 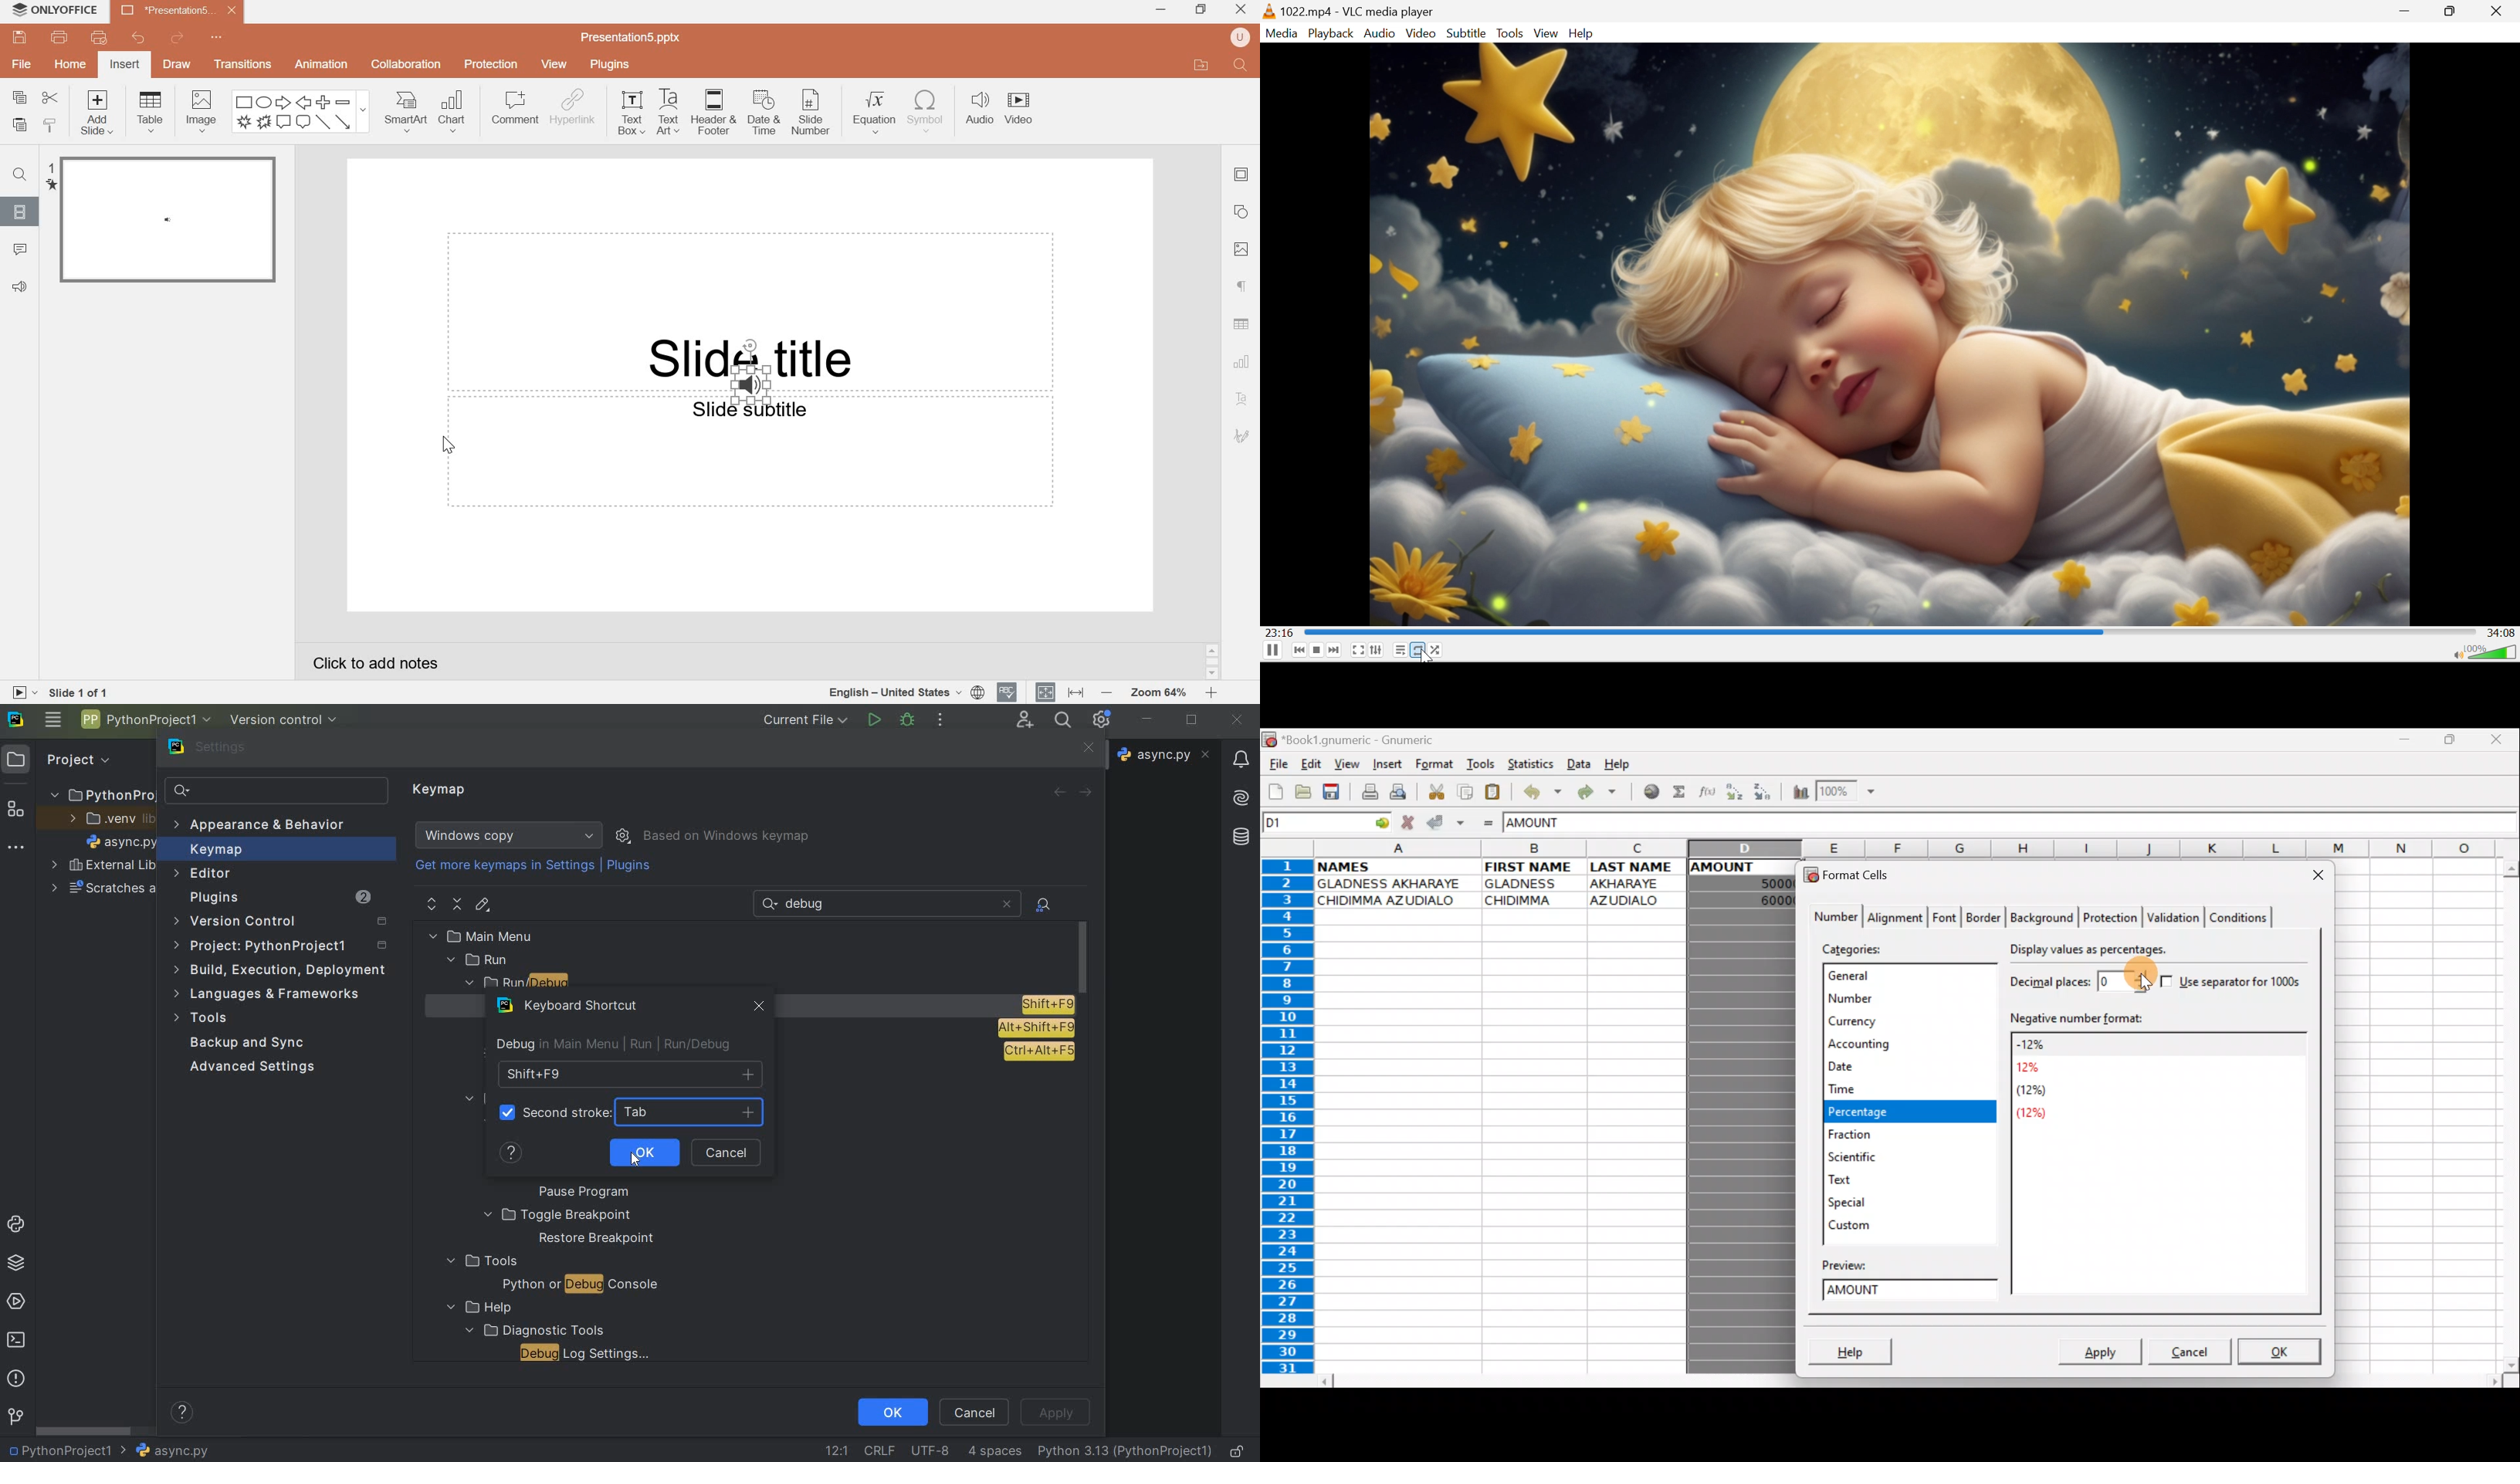 I want to click on Equation, so click(x=875, y=112).